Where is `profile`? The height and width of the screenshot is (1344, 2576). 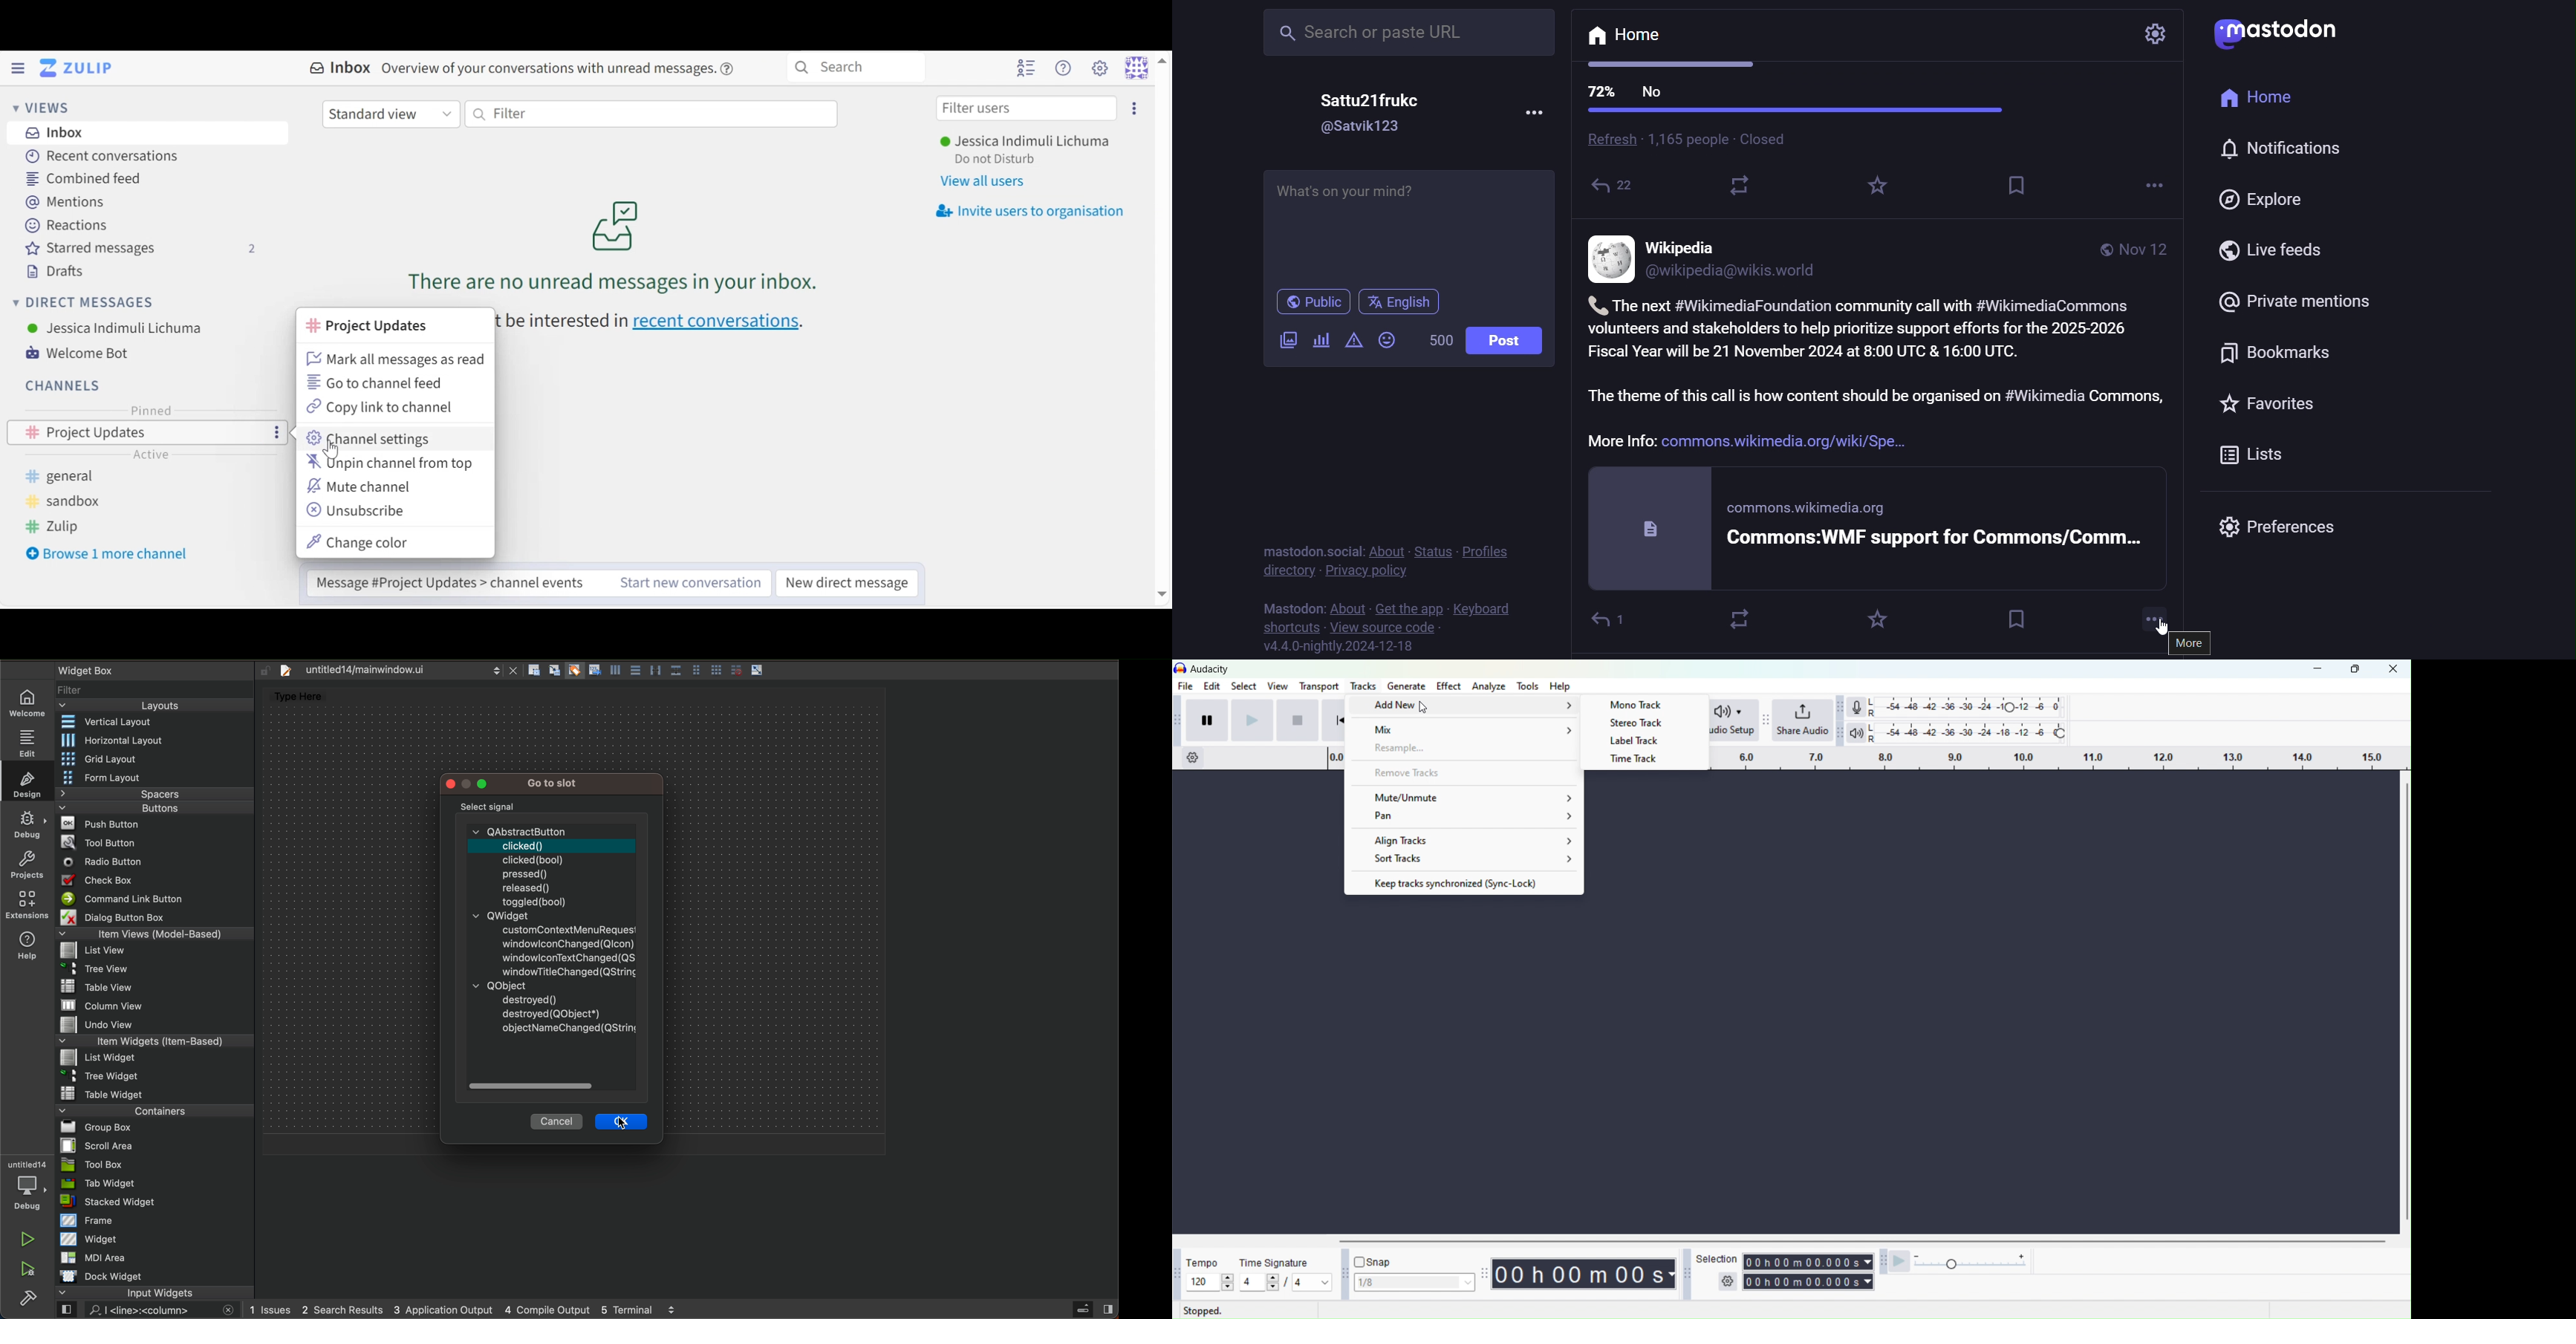 profile is located at coordinates (1486, 551).